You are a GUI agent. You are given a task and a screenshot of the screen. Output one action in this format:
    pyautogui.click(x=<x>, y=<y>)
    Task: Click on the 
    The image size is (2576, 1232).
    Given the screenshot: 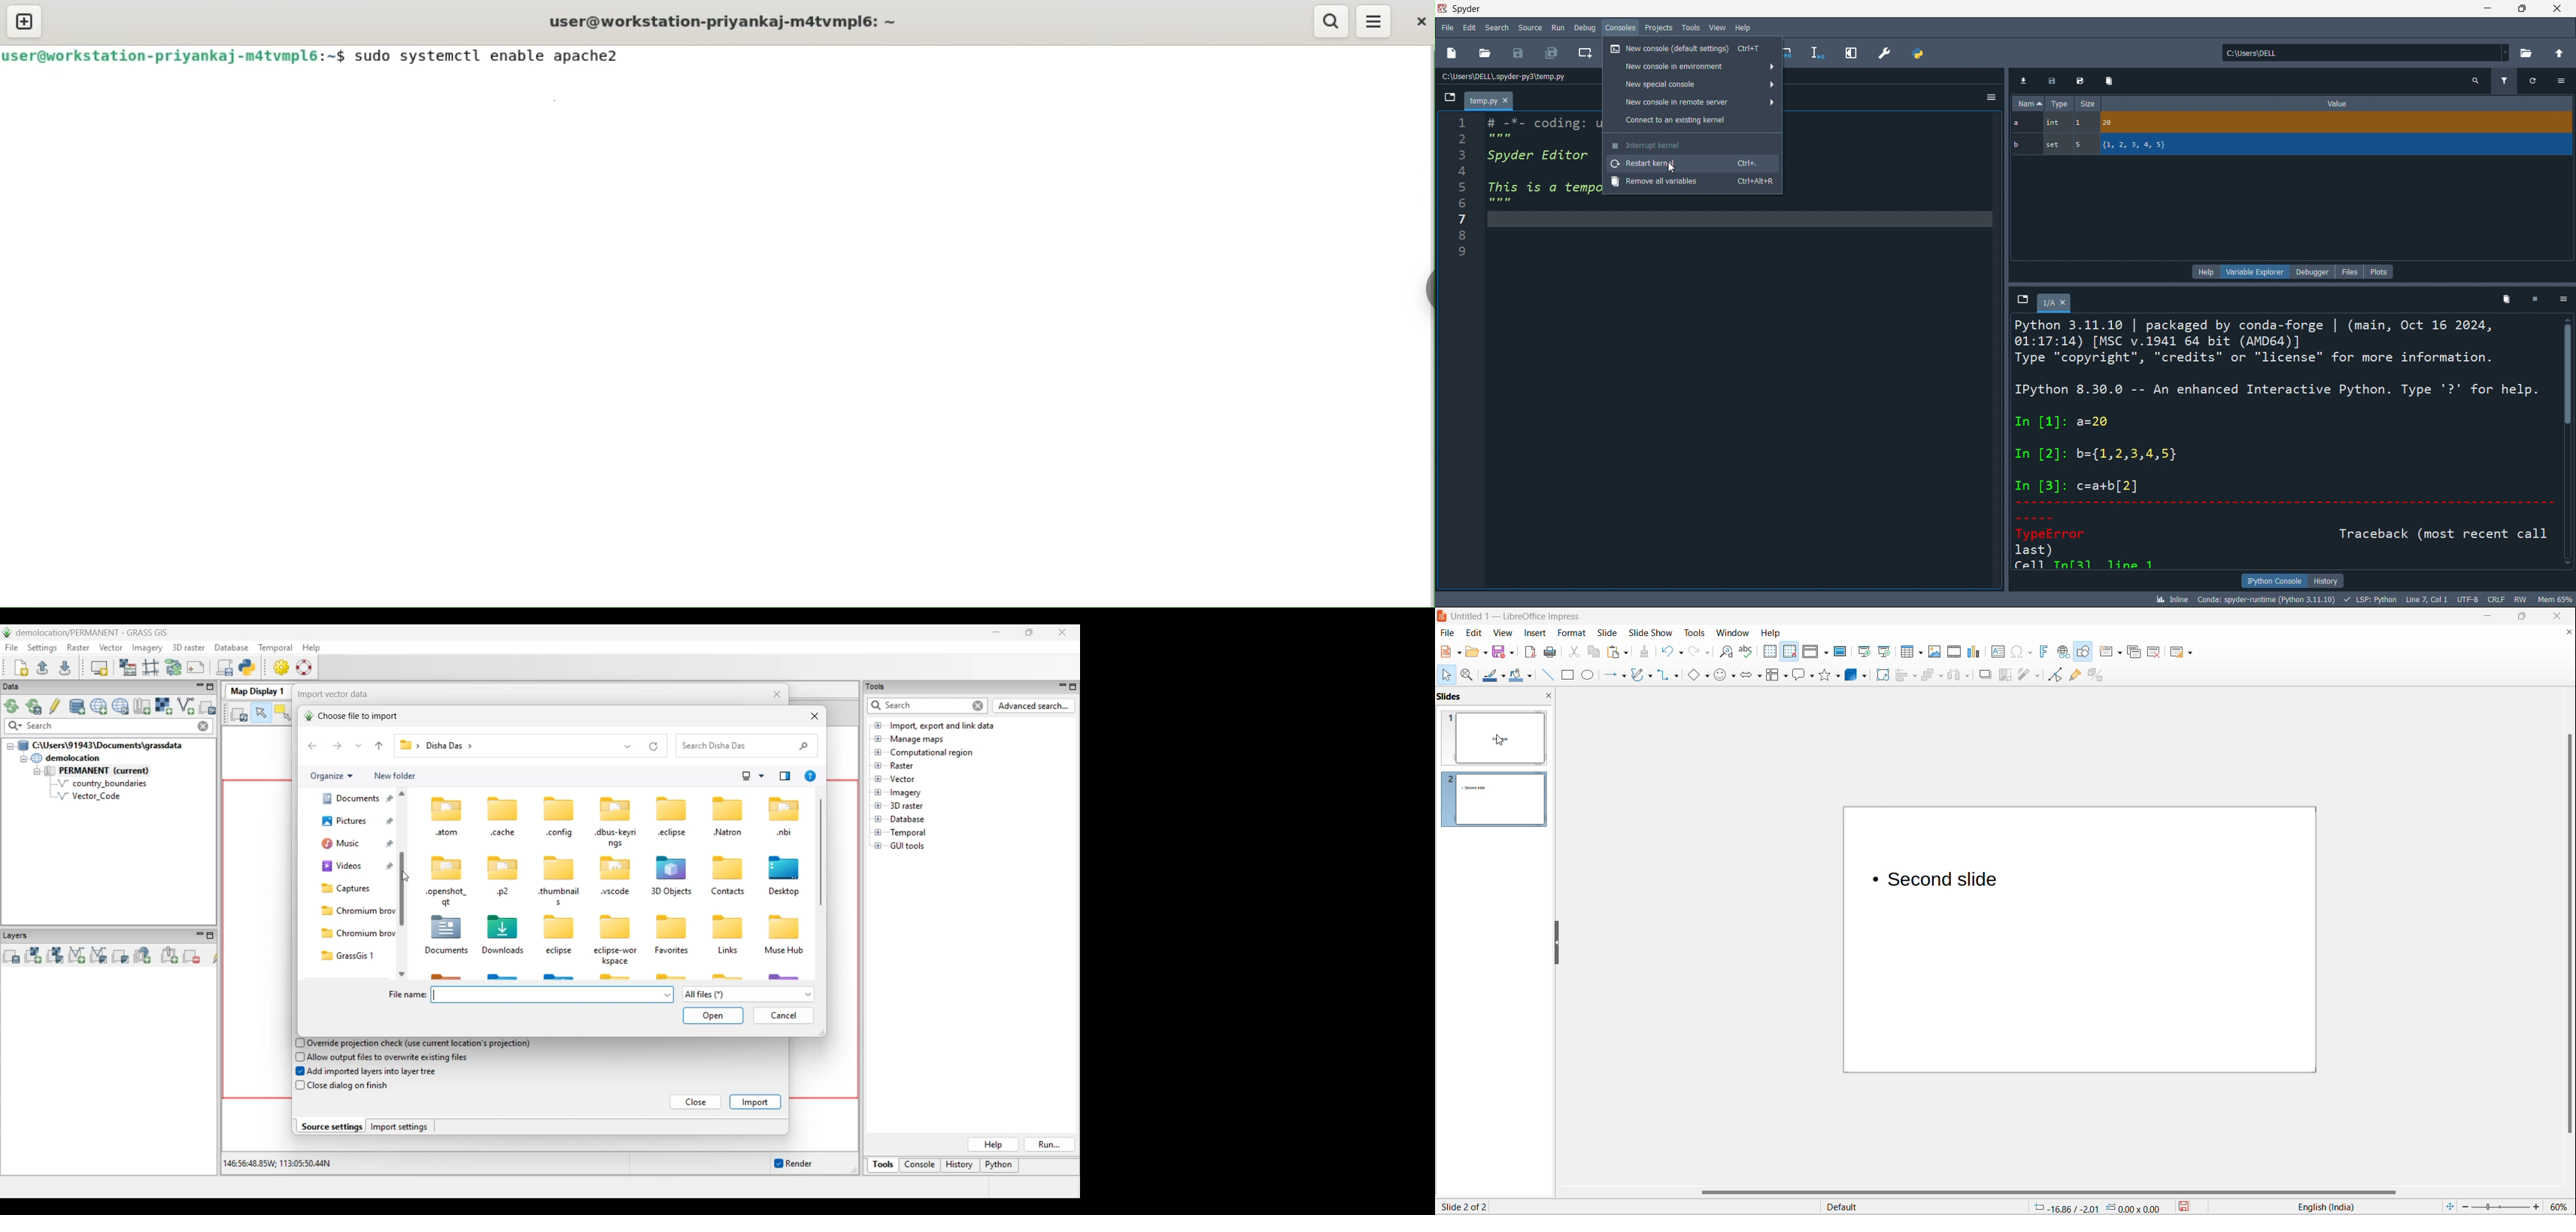 What is the action you would take?
    pyautogui.click(x=1609, y=631)
    